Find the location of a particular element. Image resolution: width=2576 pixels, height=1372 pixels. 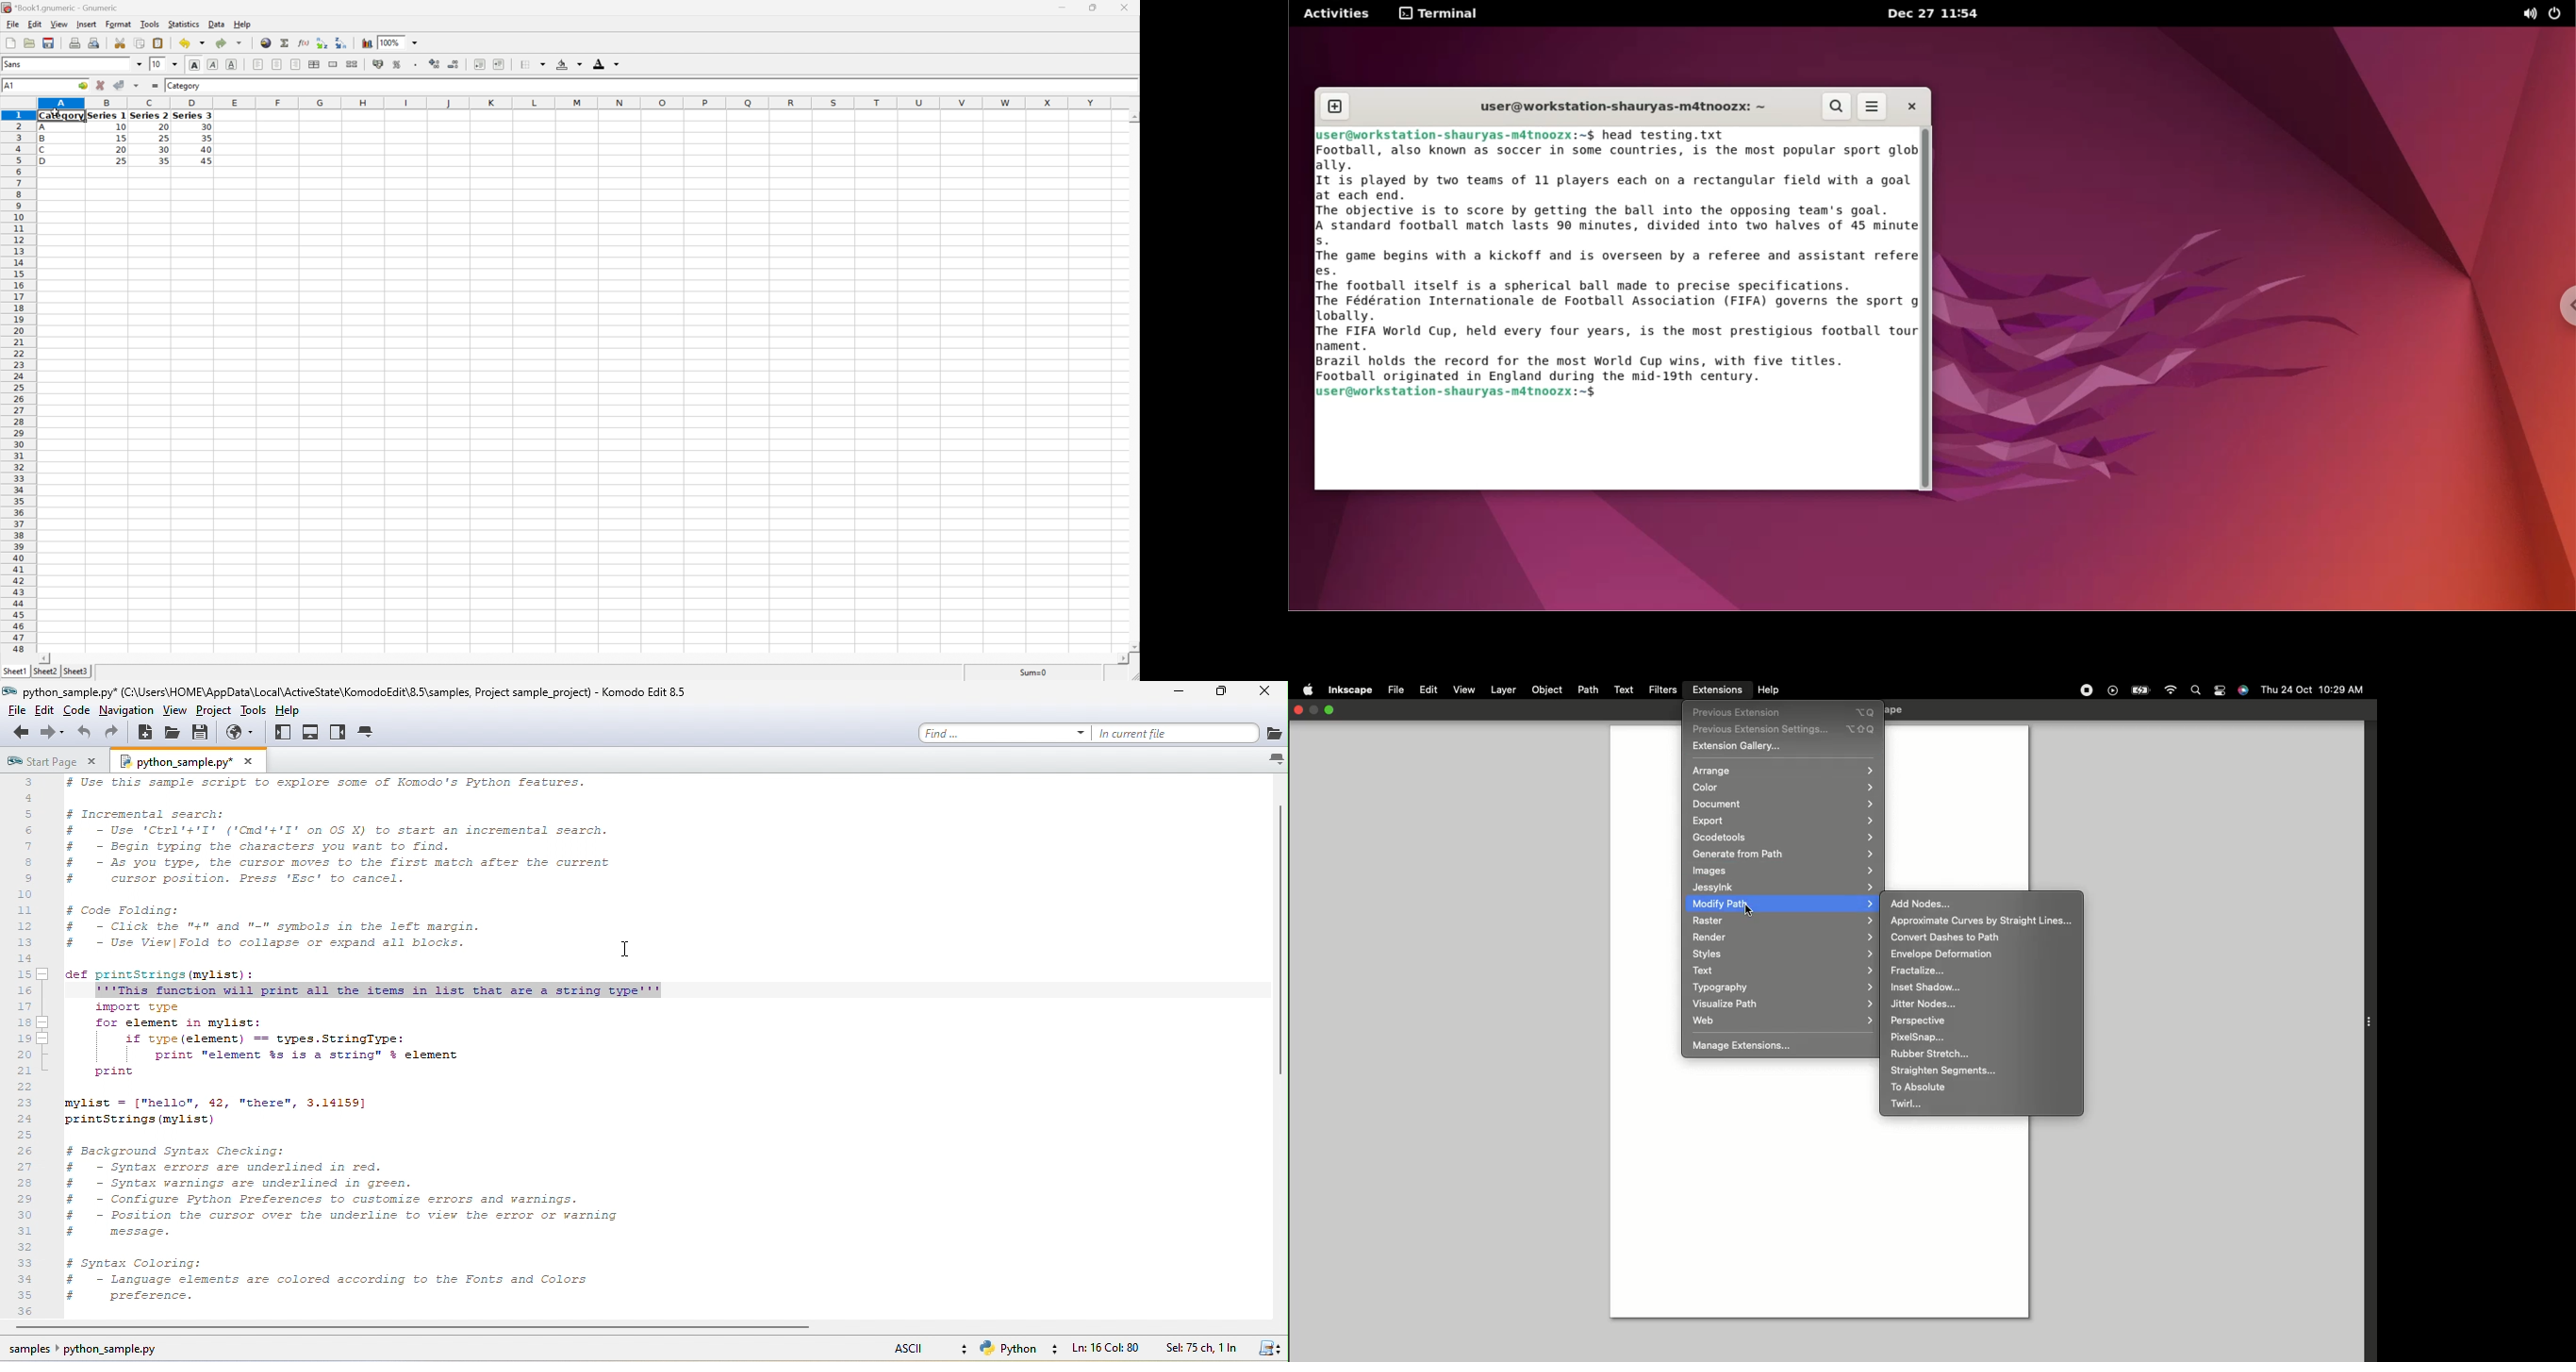

redo is located at coordinates (117, 732).